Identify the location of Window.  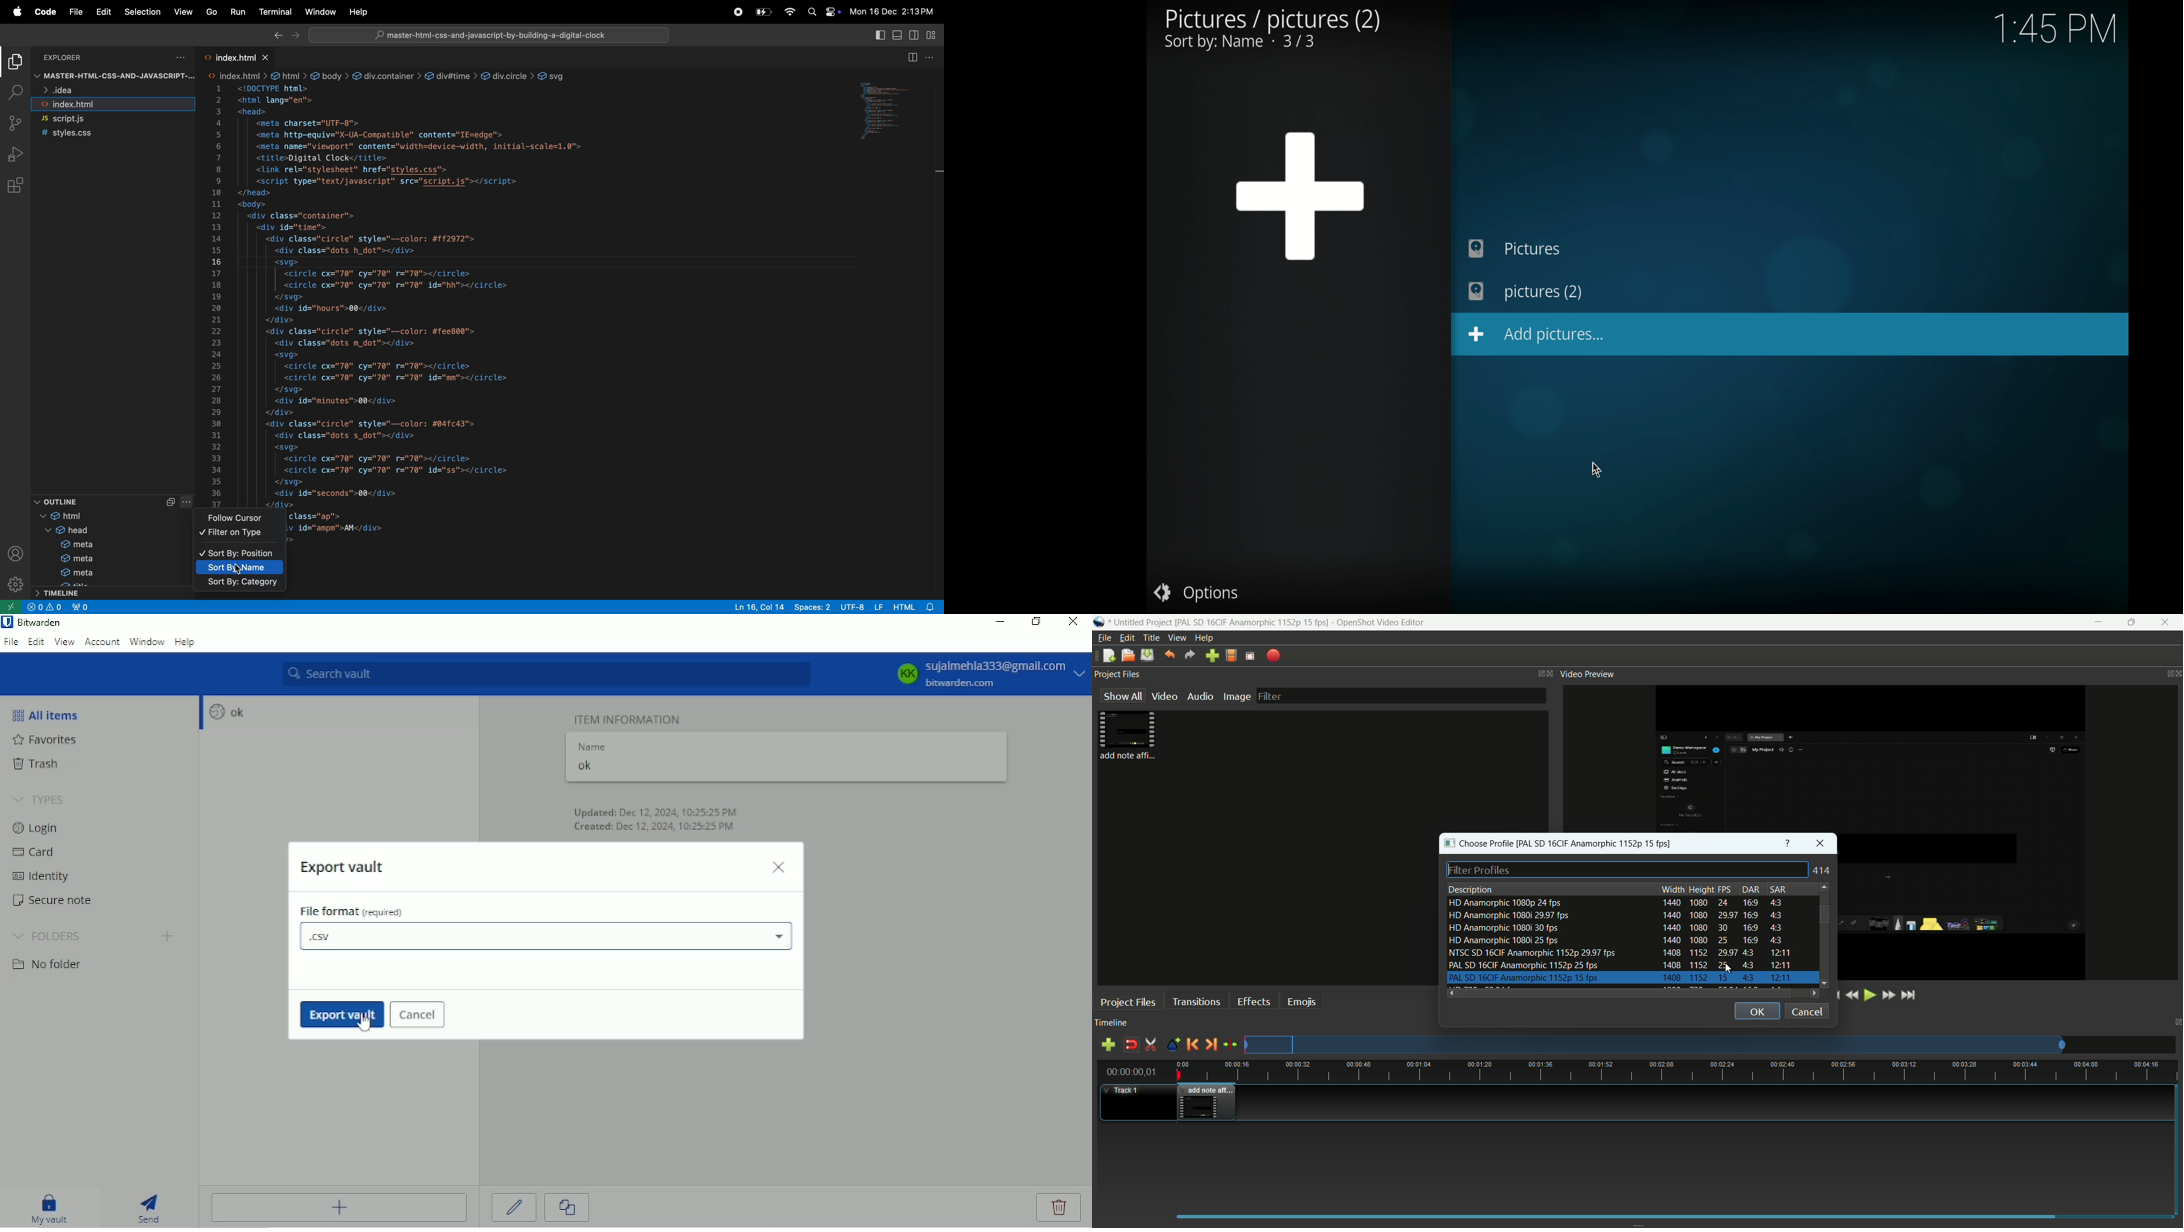
(147, 641).